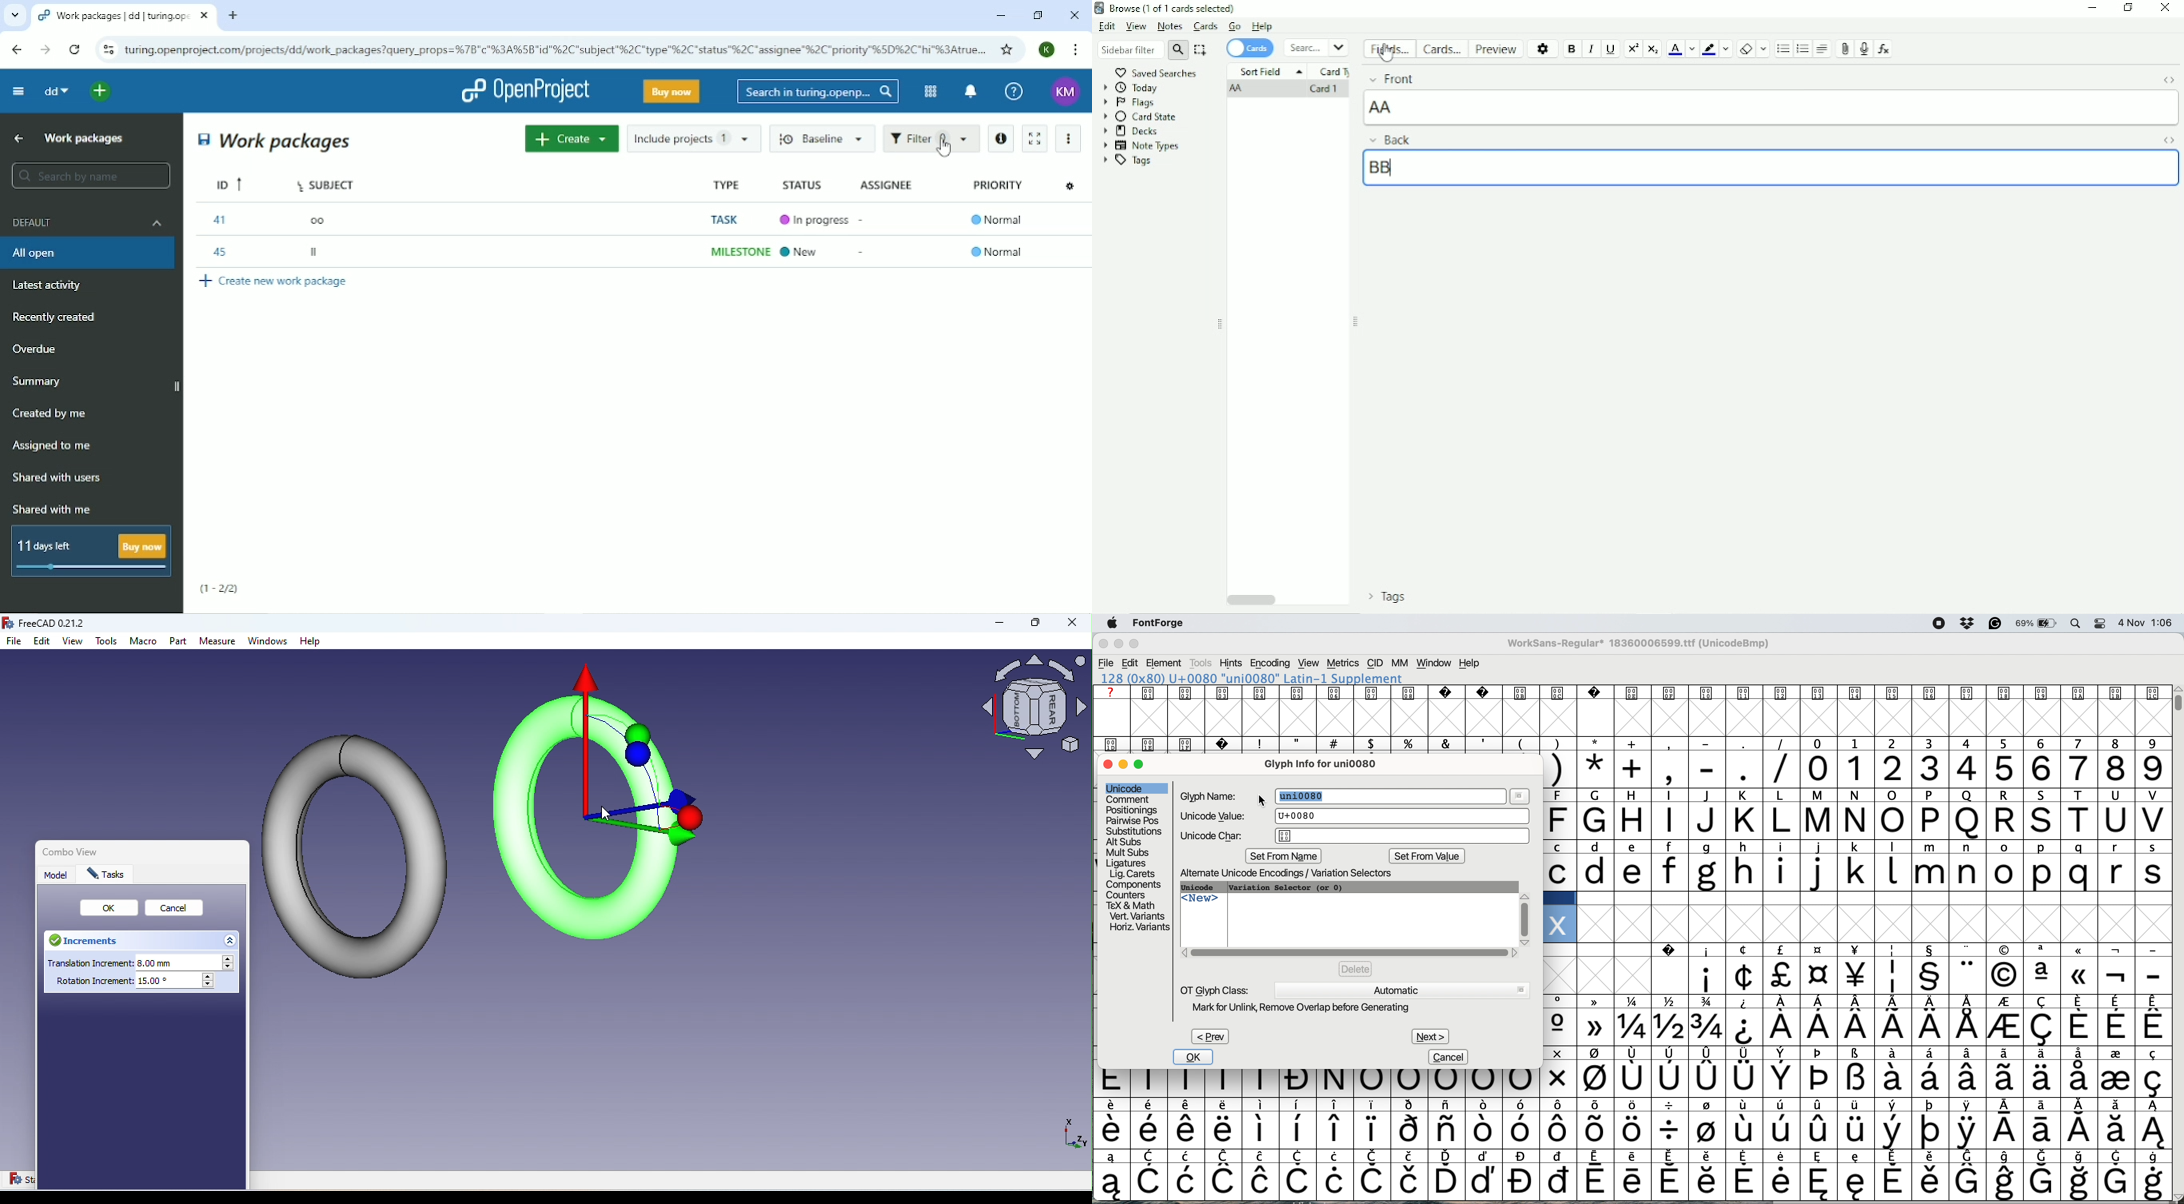 The image size is (2184, 1204). I want to click on substitutions, so click(1135, 831).